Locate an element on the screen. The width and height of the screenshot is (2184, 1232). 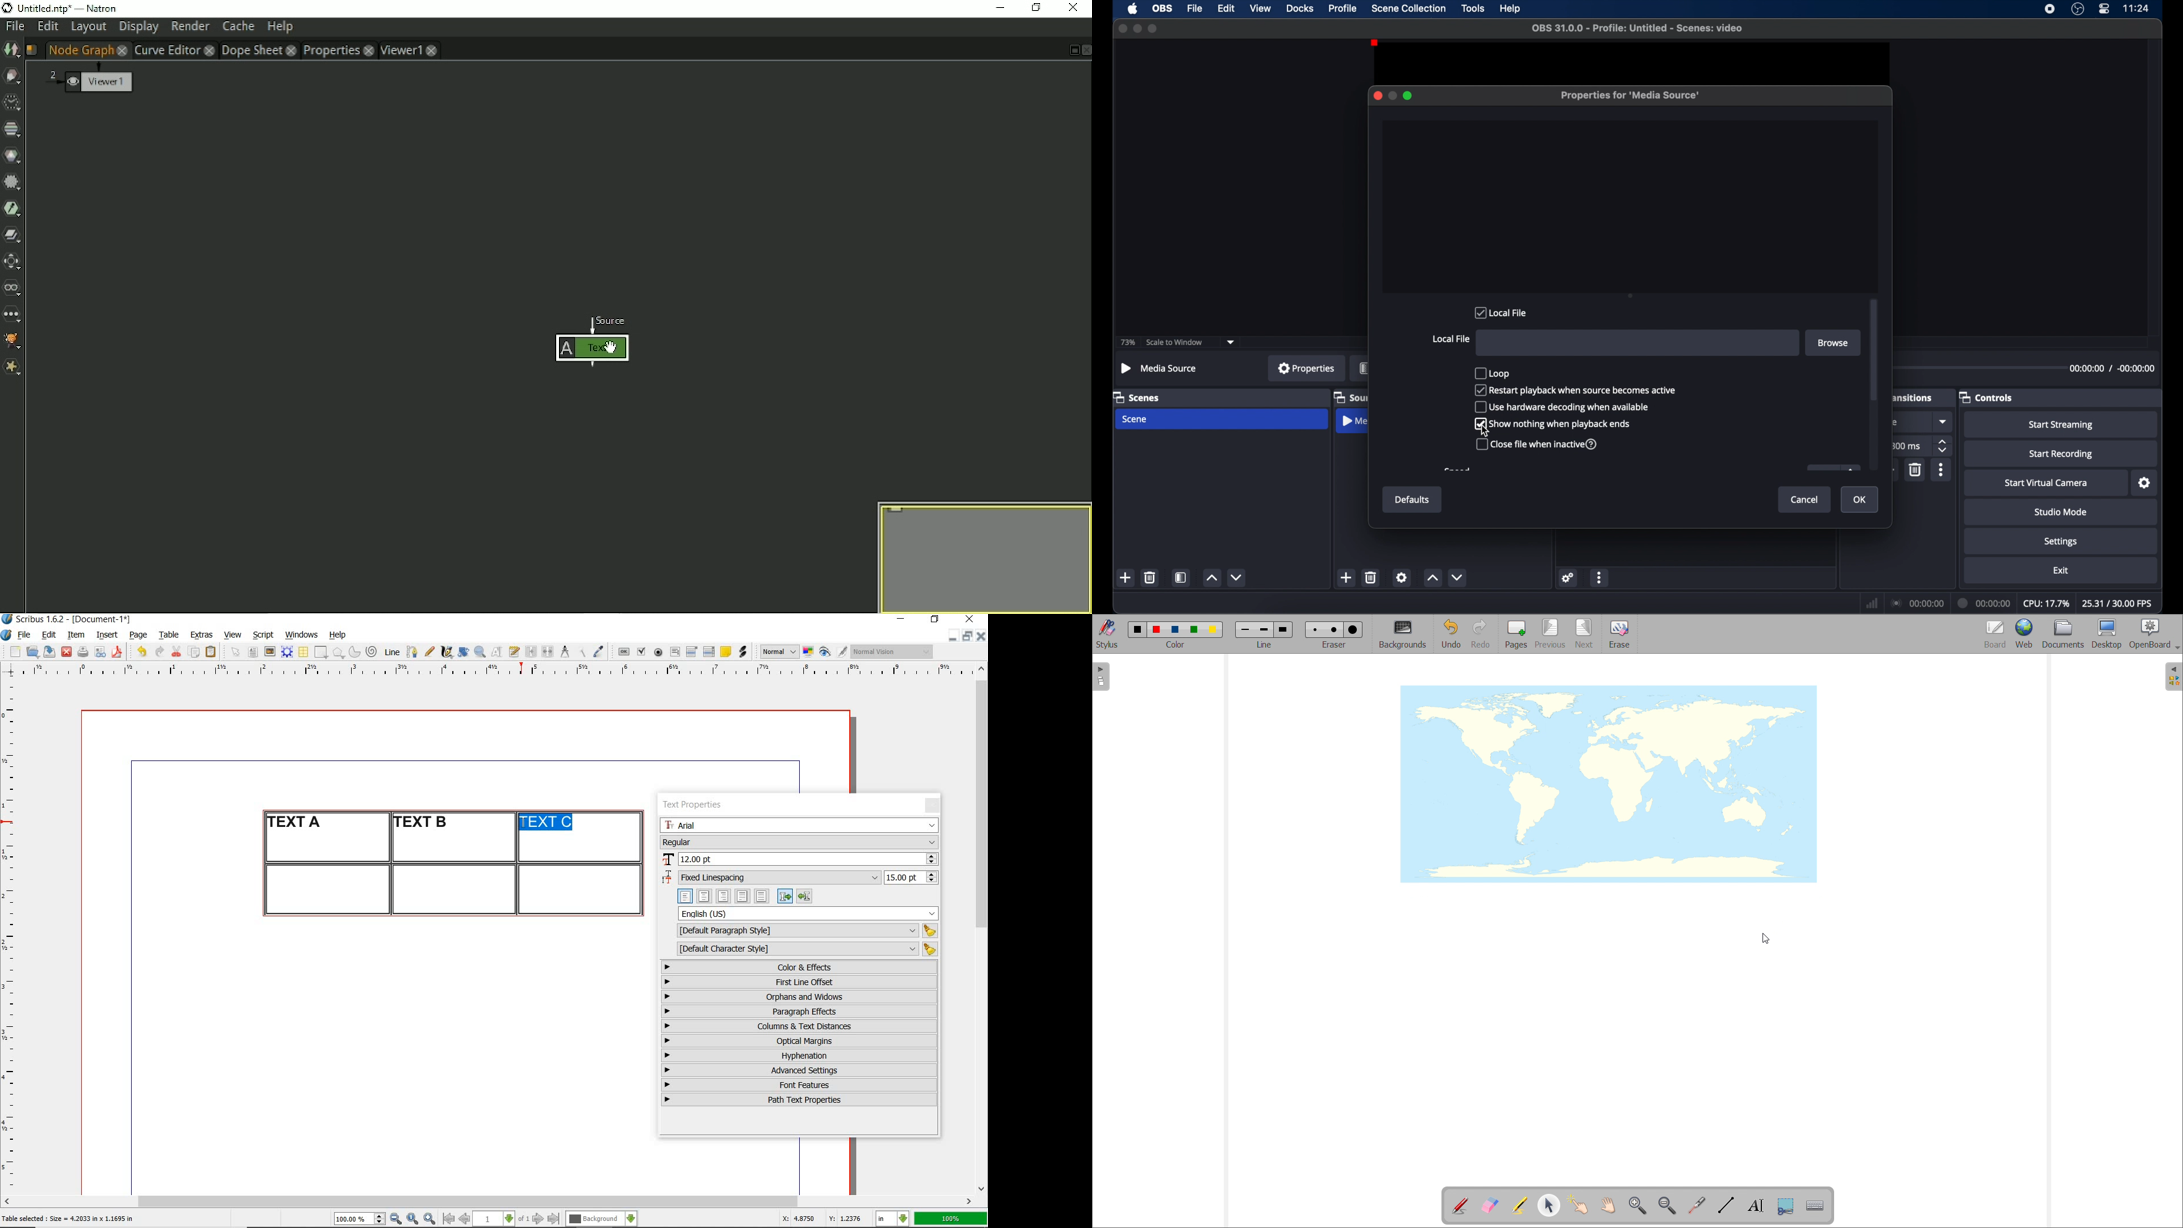
open is located at coordinates (32, 651).